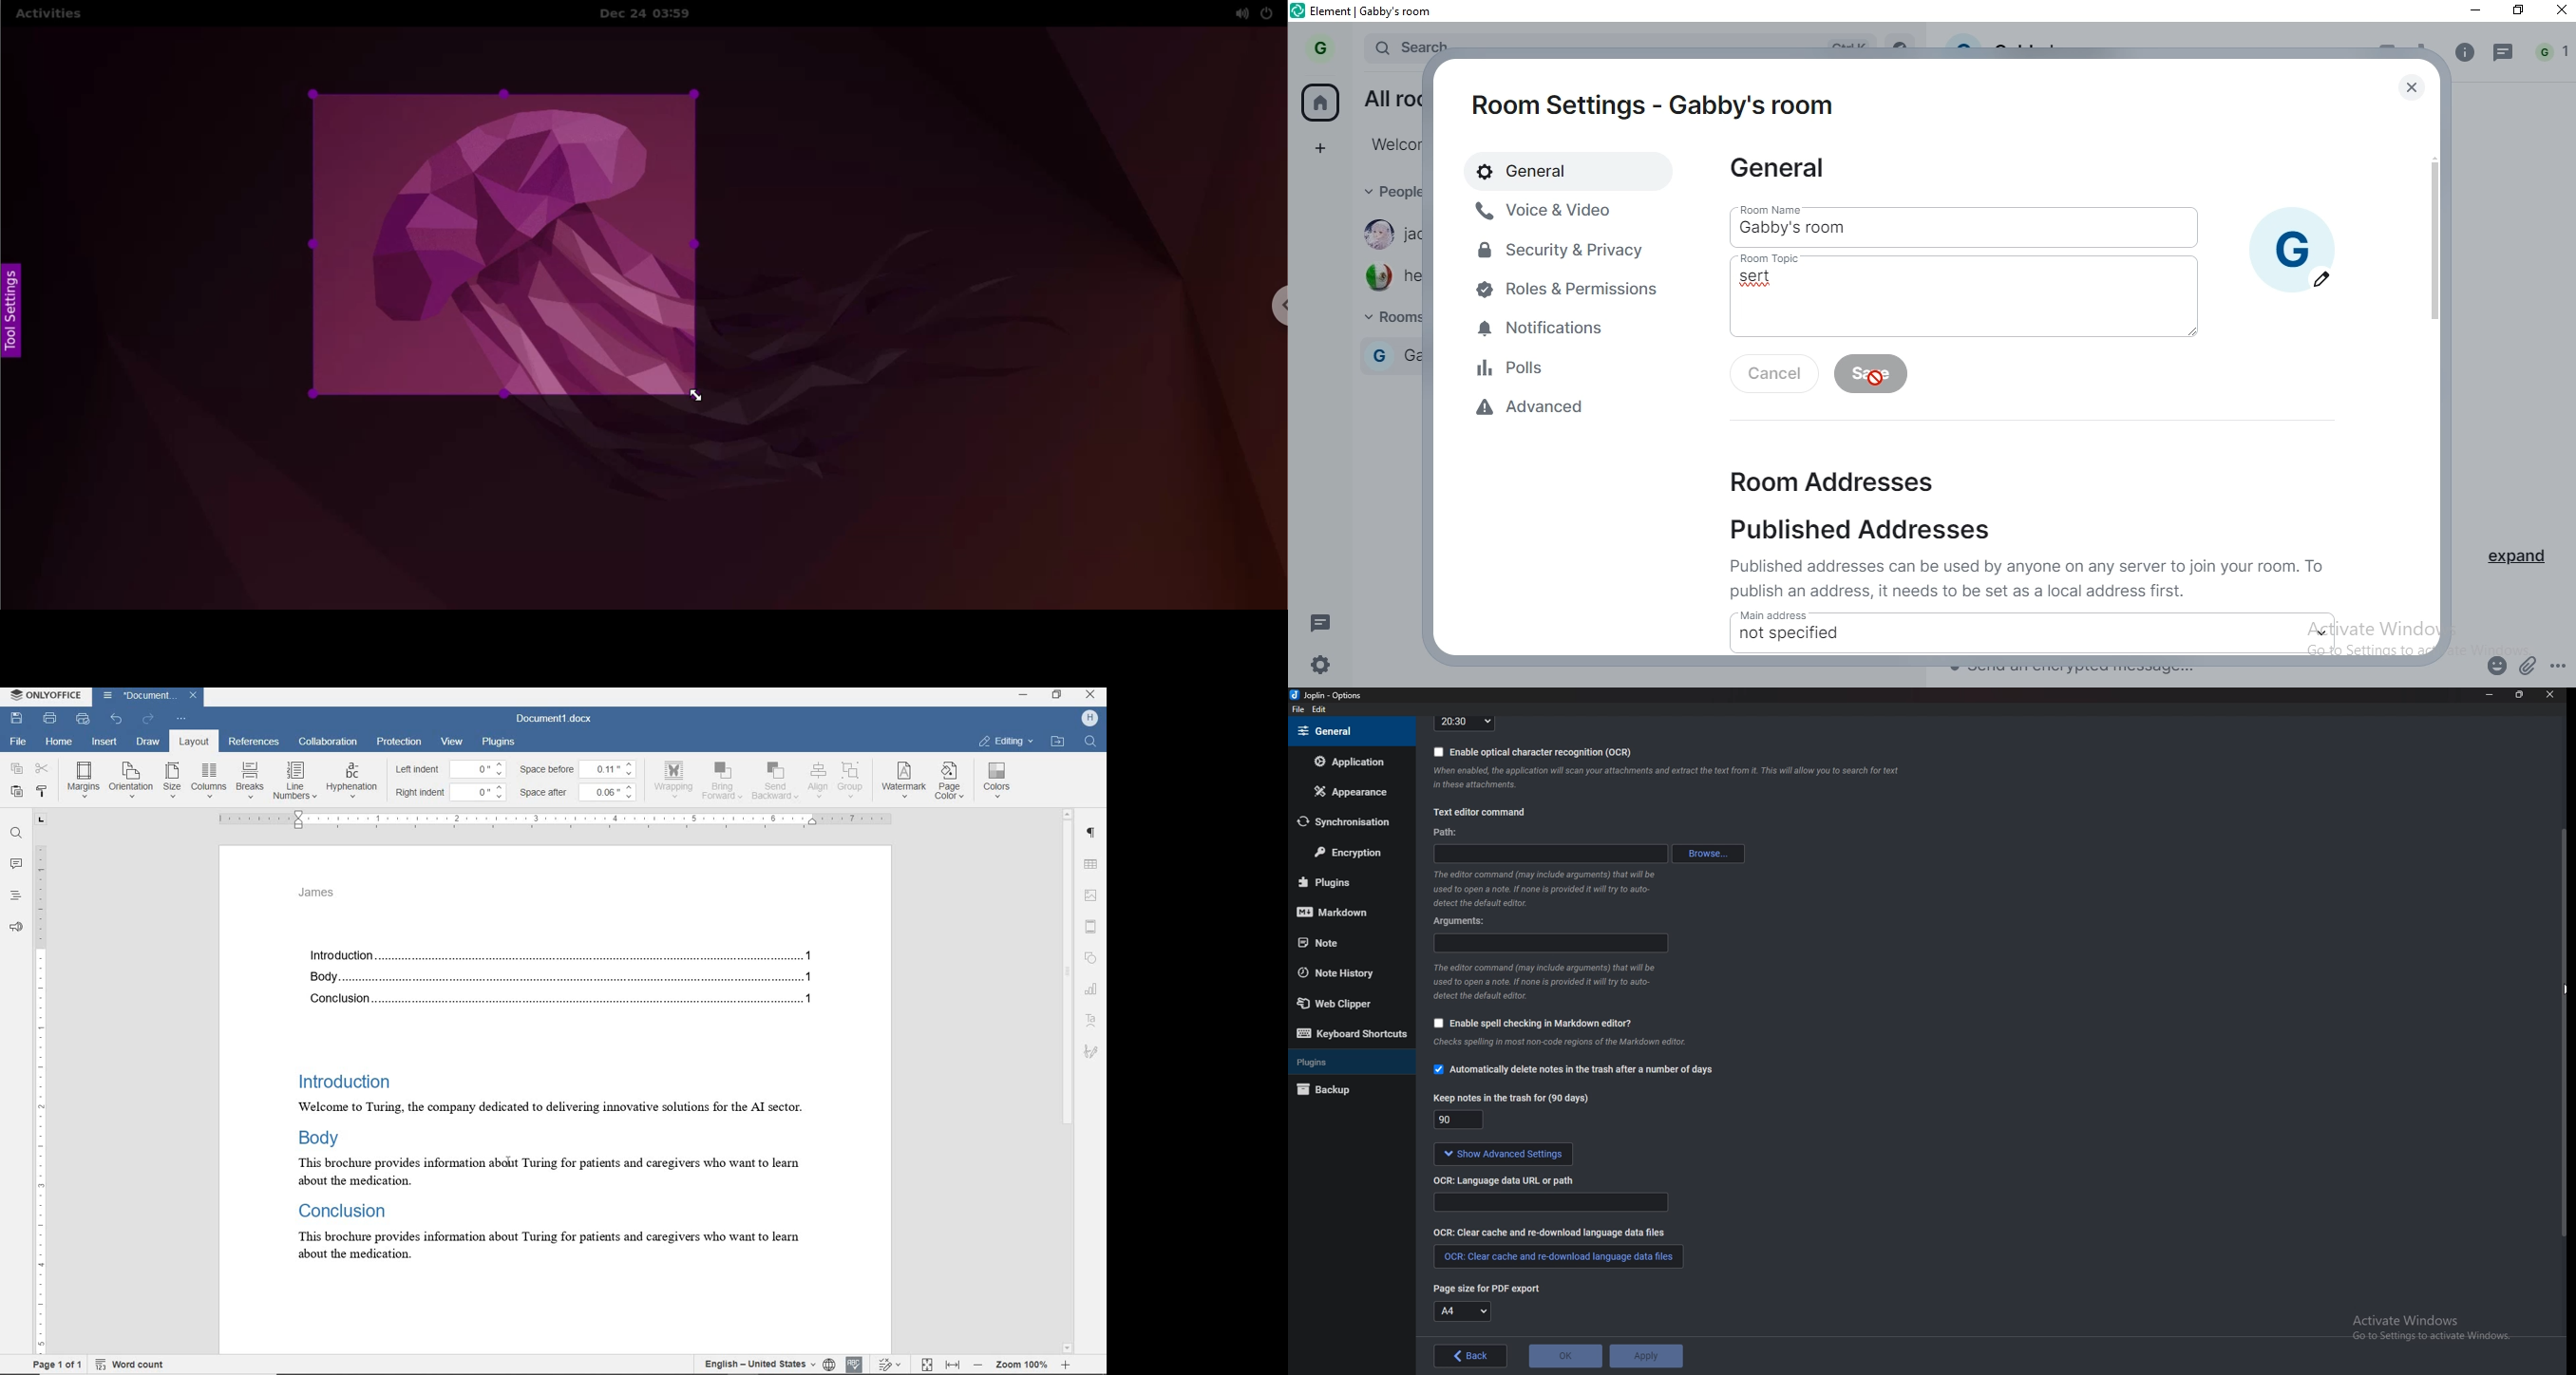  Describe the element at coordinates (1391, 143) in the screenshot. I see `welcome` at that location.